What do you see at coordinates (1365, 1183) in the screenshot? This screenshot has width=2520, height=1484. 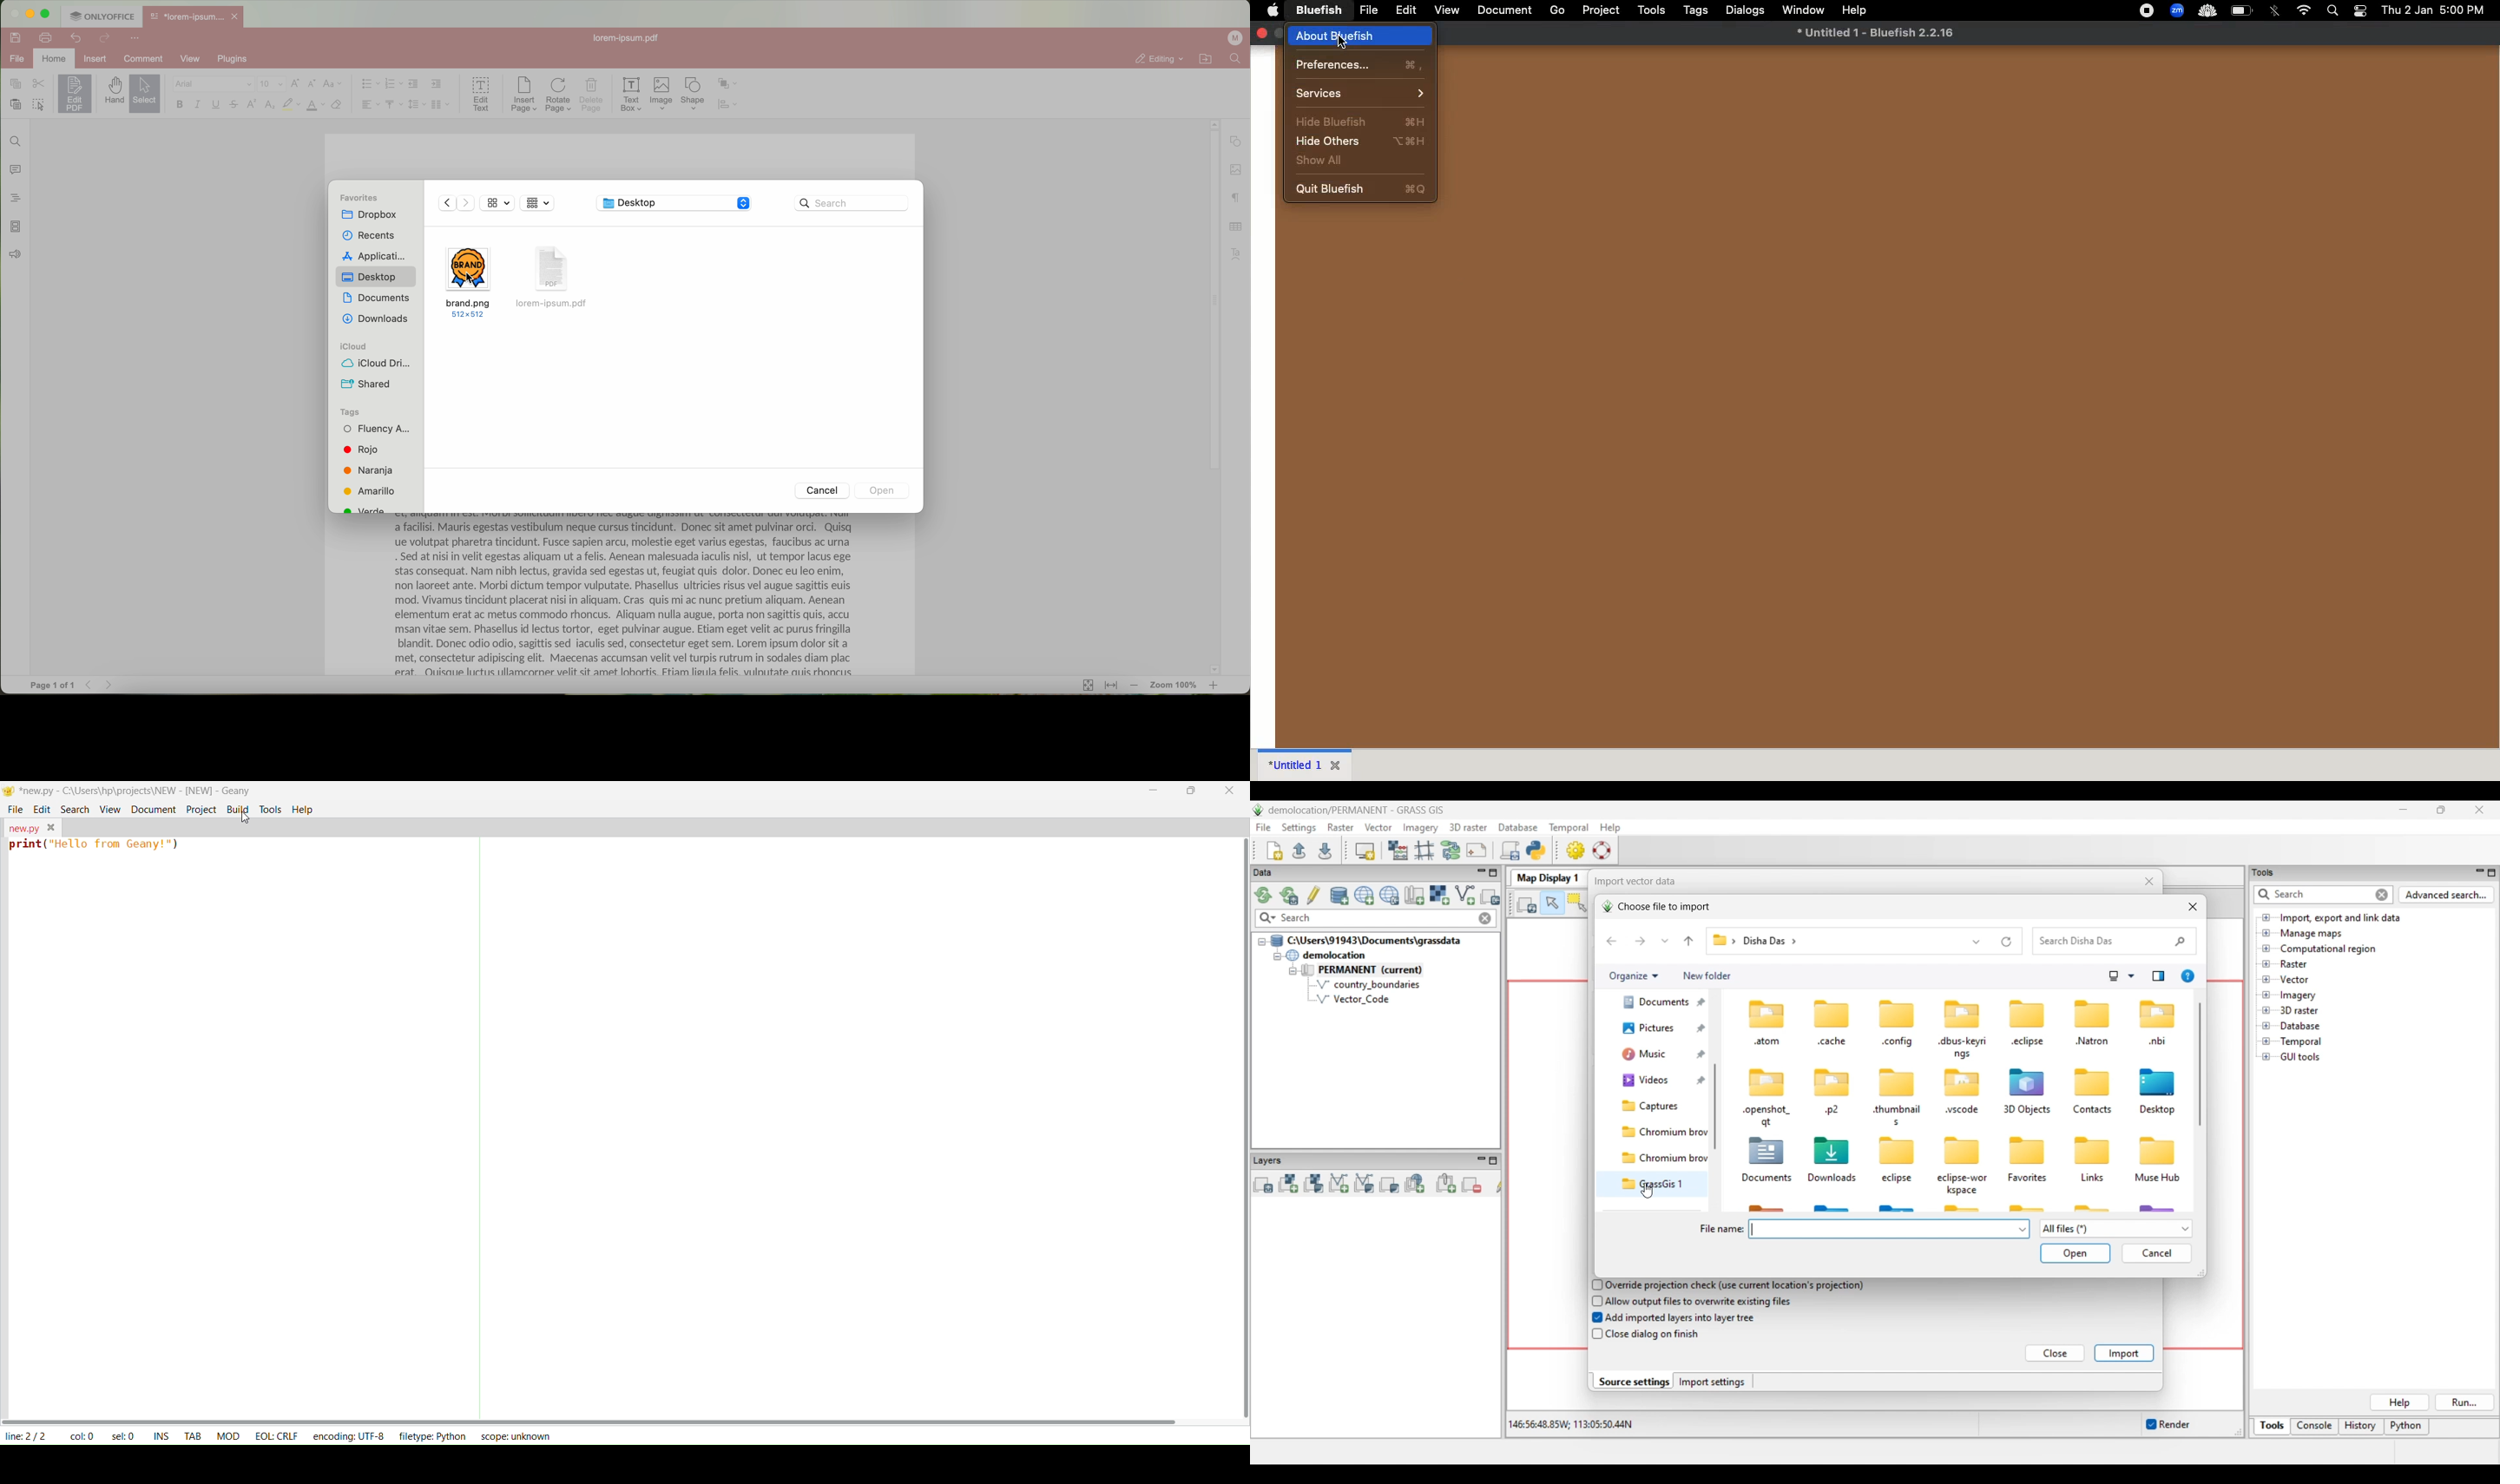 I see `Add various vector map layers` at bounding box center [1365, 1183].